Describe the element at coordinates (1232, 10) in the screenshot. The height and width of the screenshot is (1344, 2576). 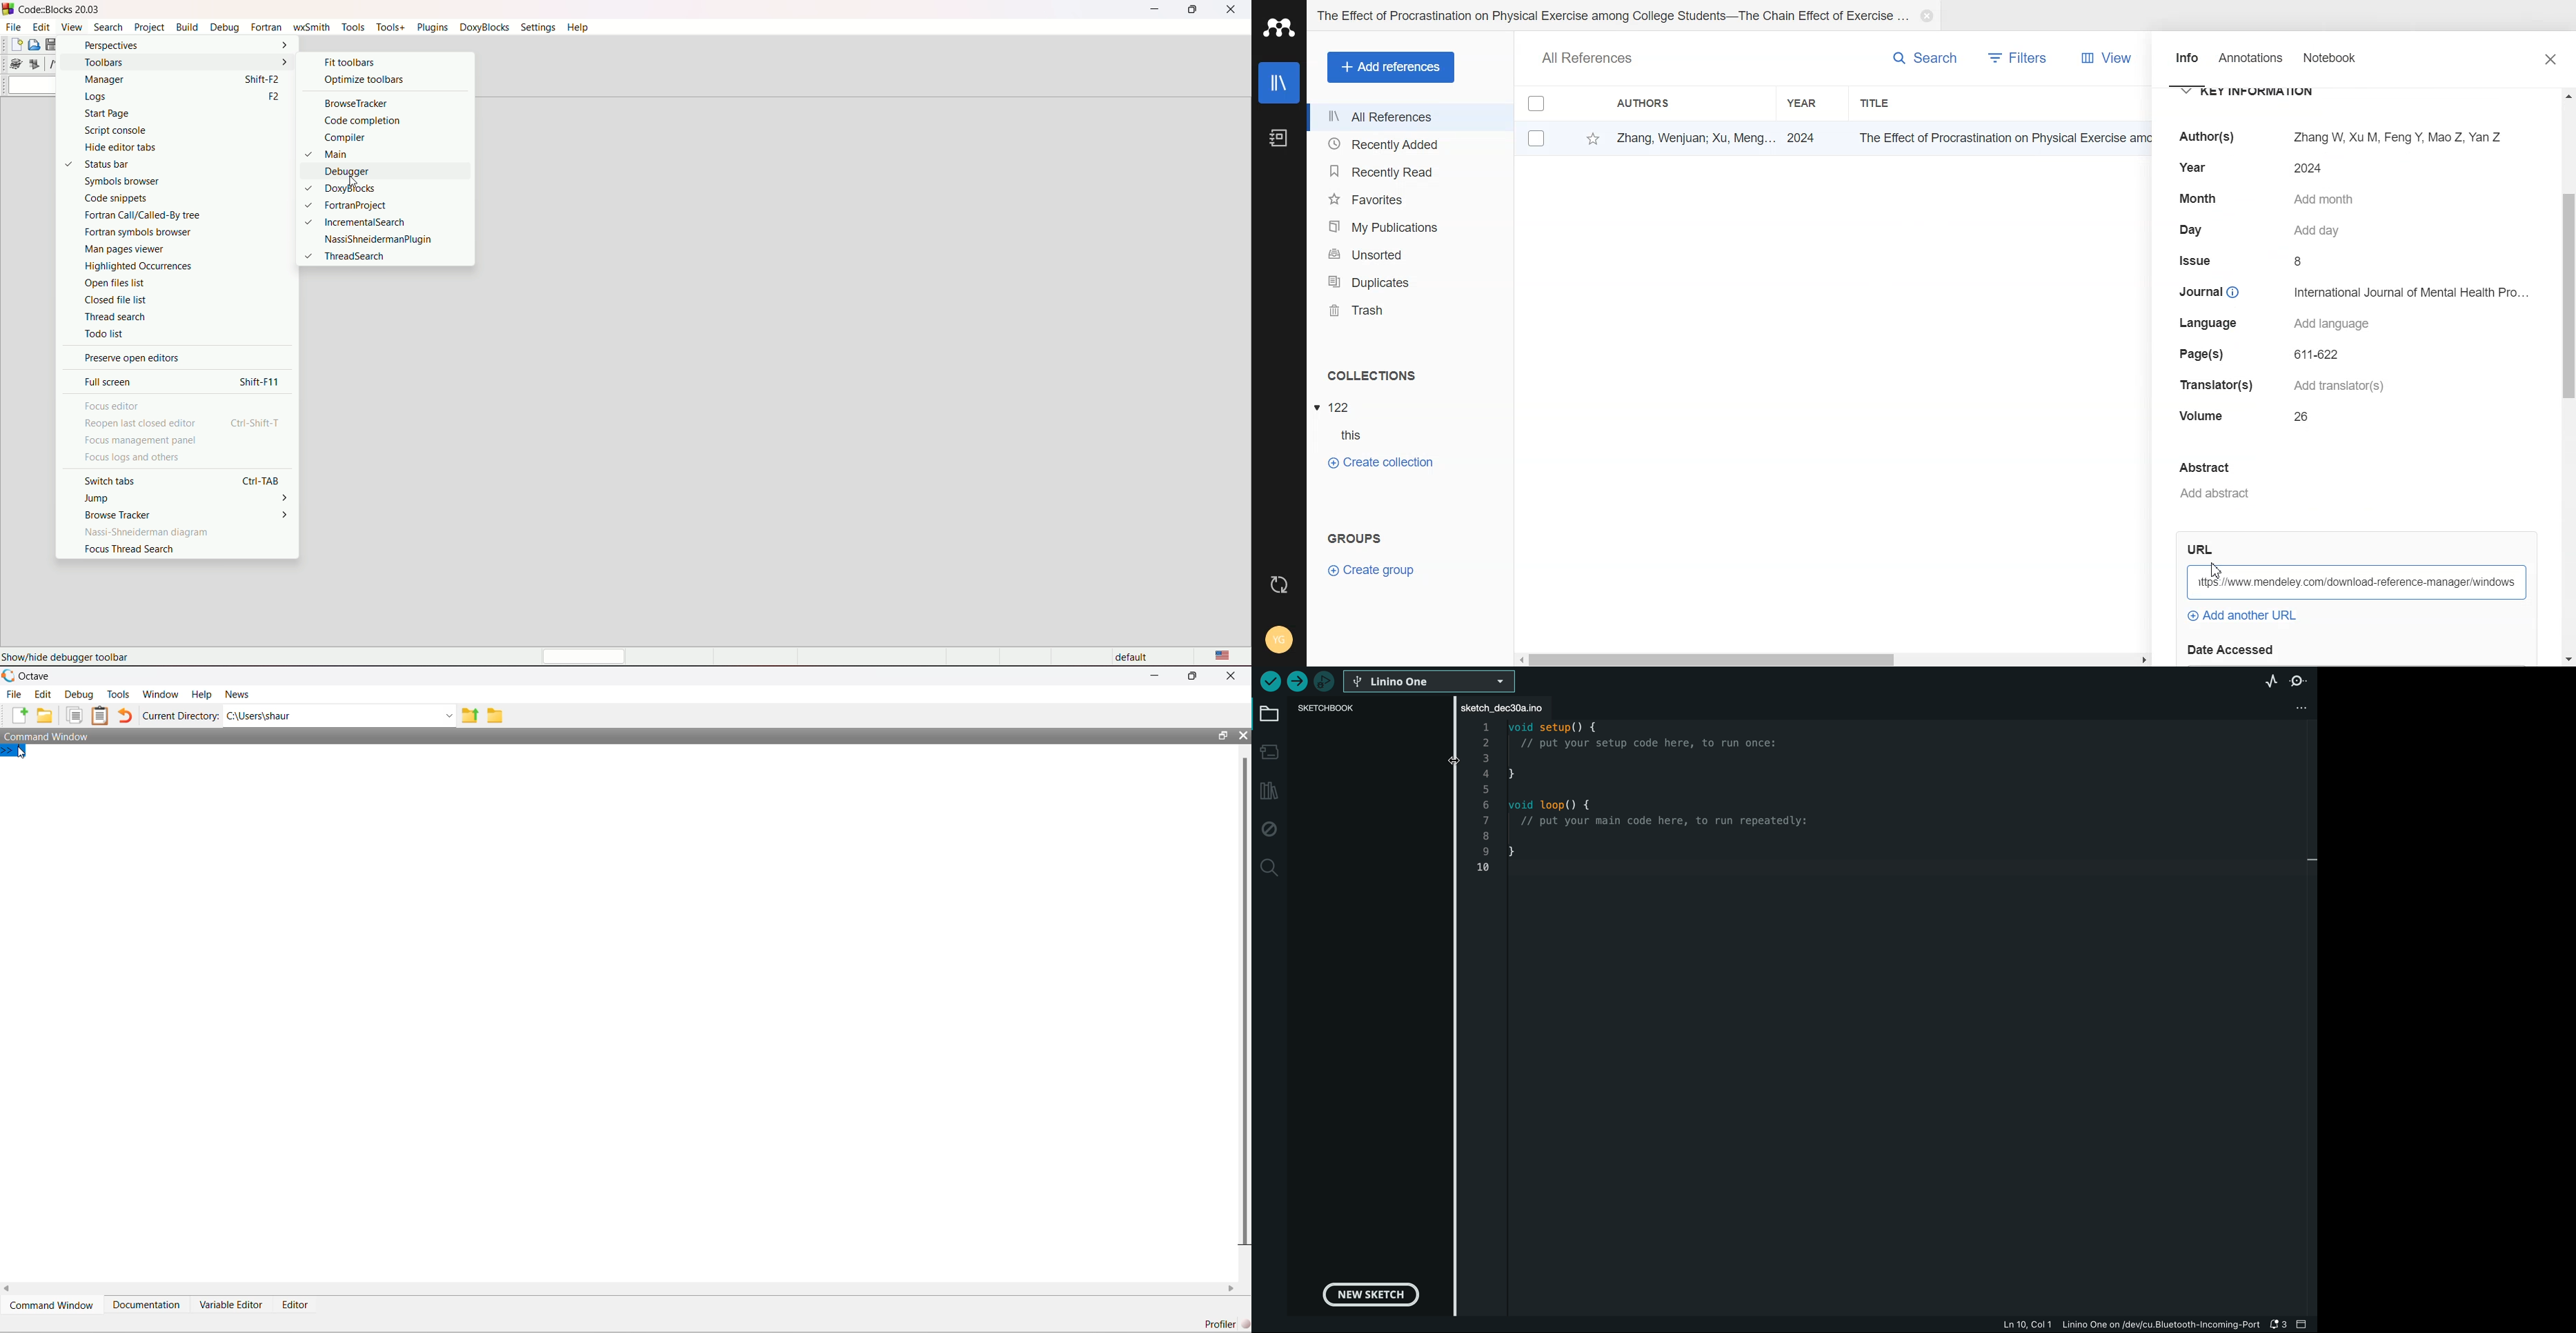
I see `close` at that location.